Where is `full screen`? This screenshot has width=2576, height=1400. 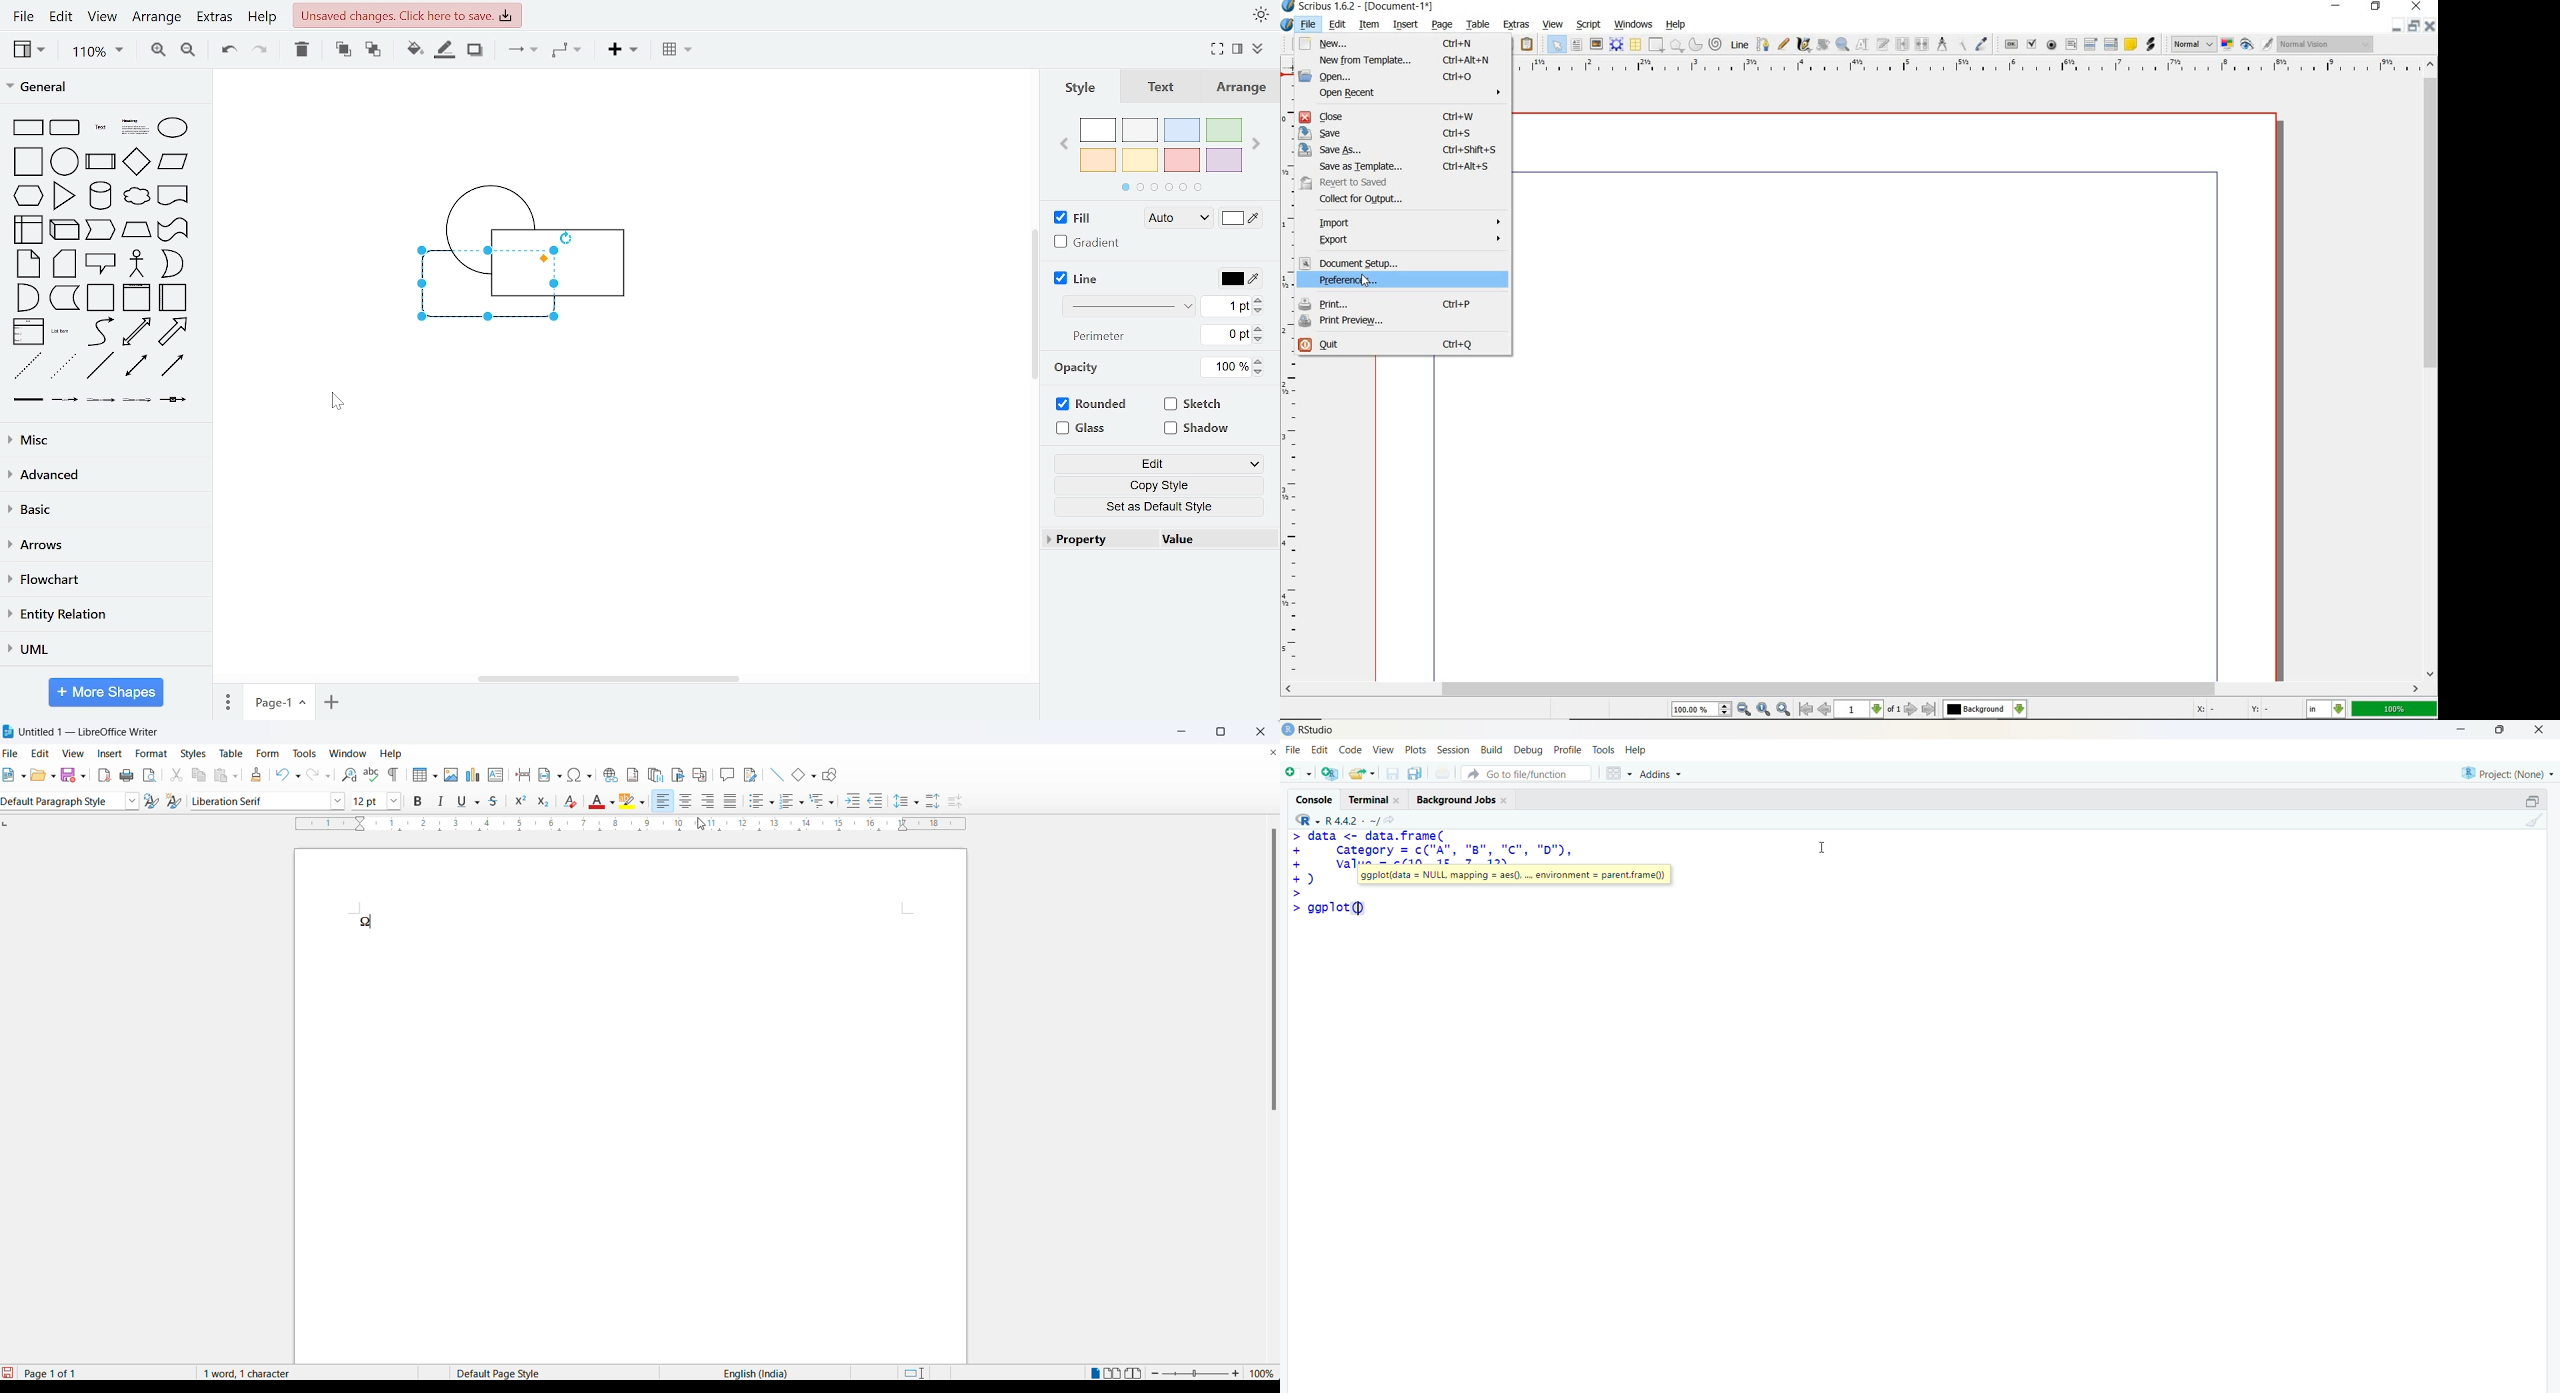
full screen is located at coordinates (1217, 49).